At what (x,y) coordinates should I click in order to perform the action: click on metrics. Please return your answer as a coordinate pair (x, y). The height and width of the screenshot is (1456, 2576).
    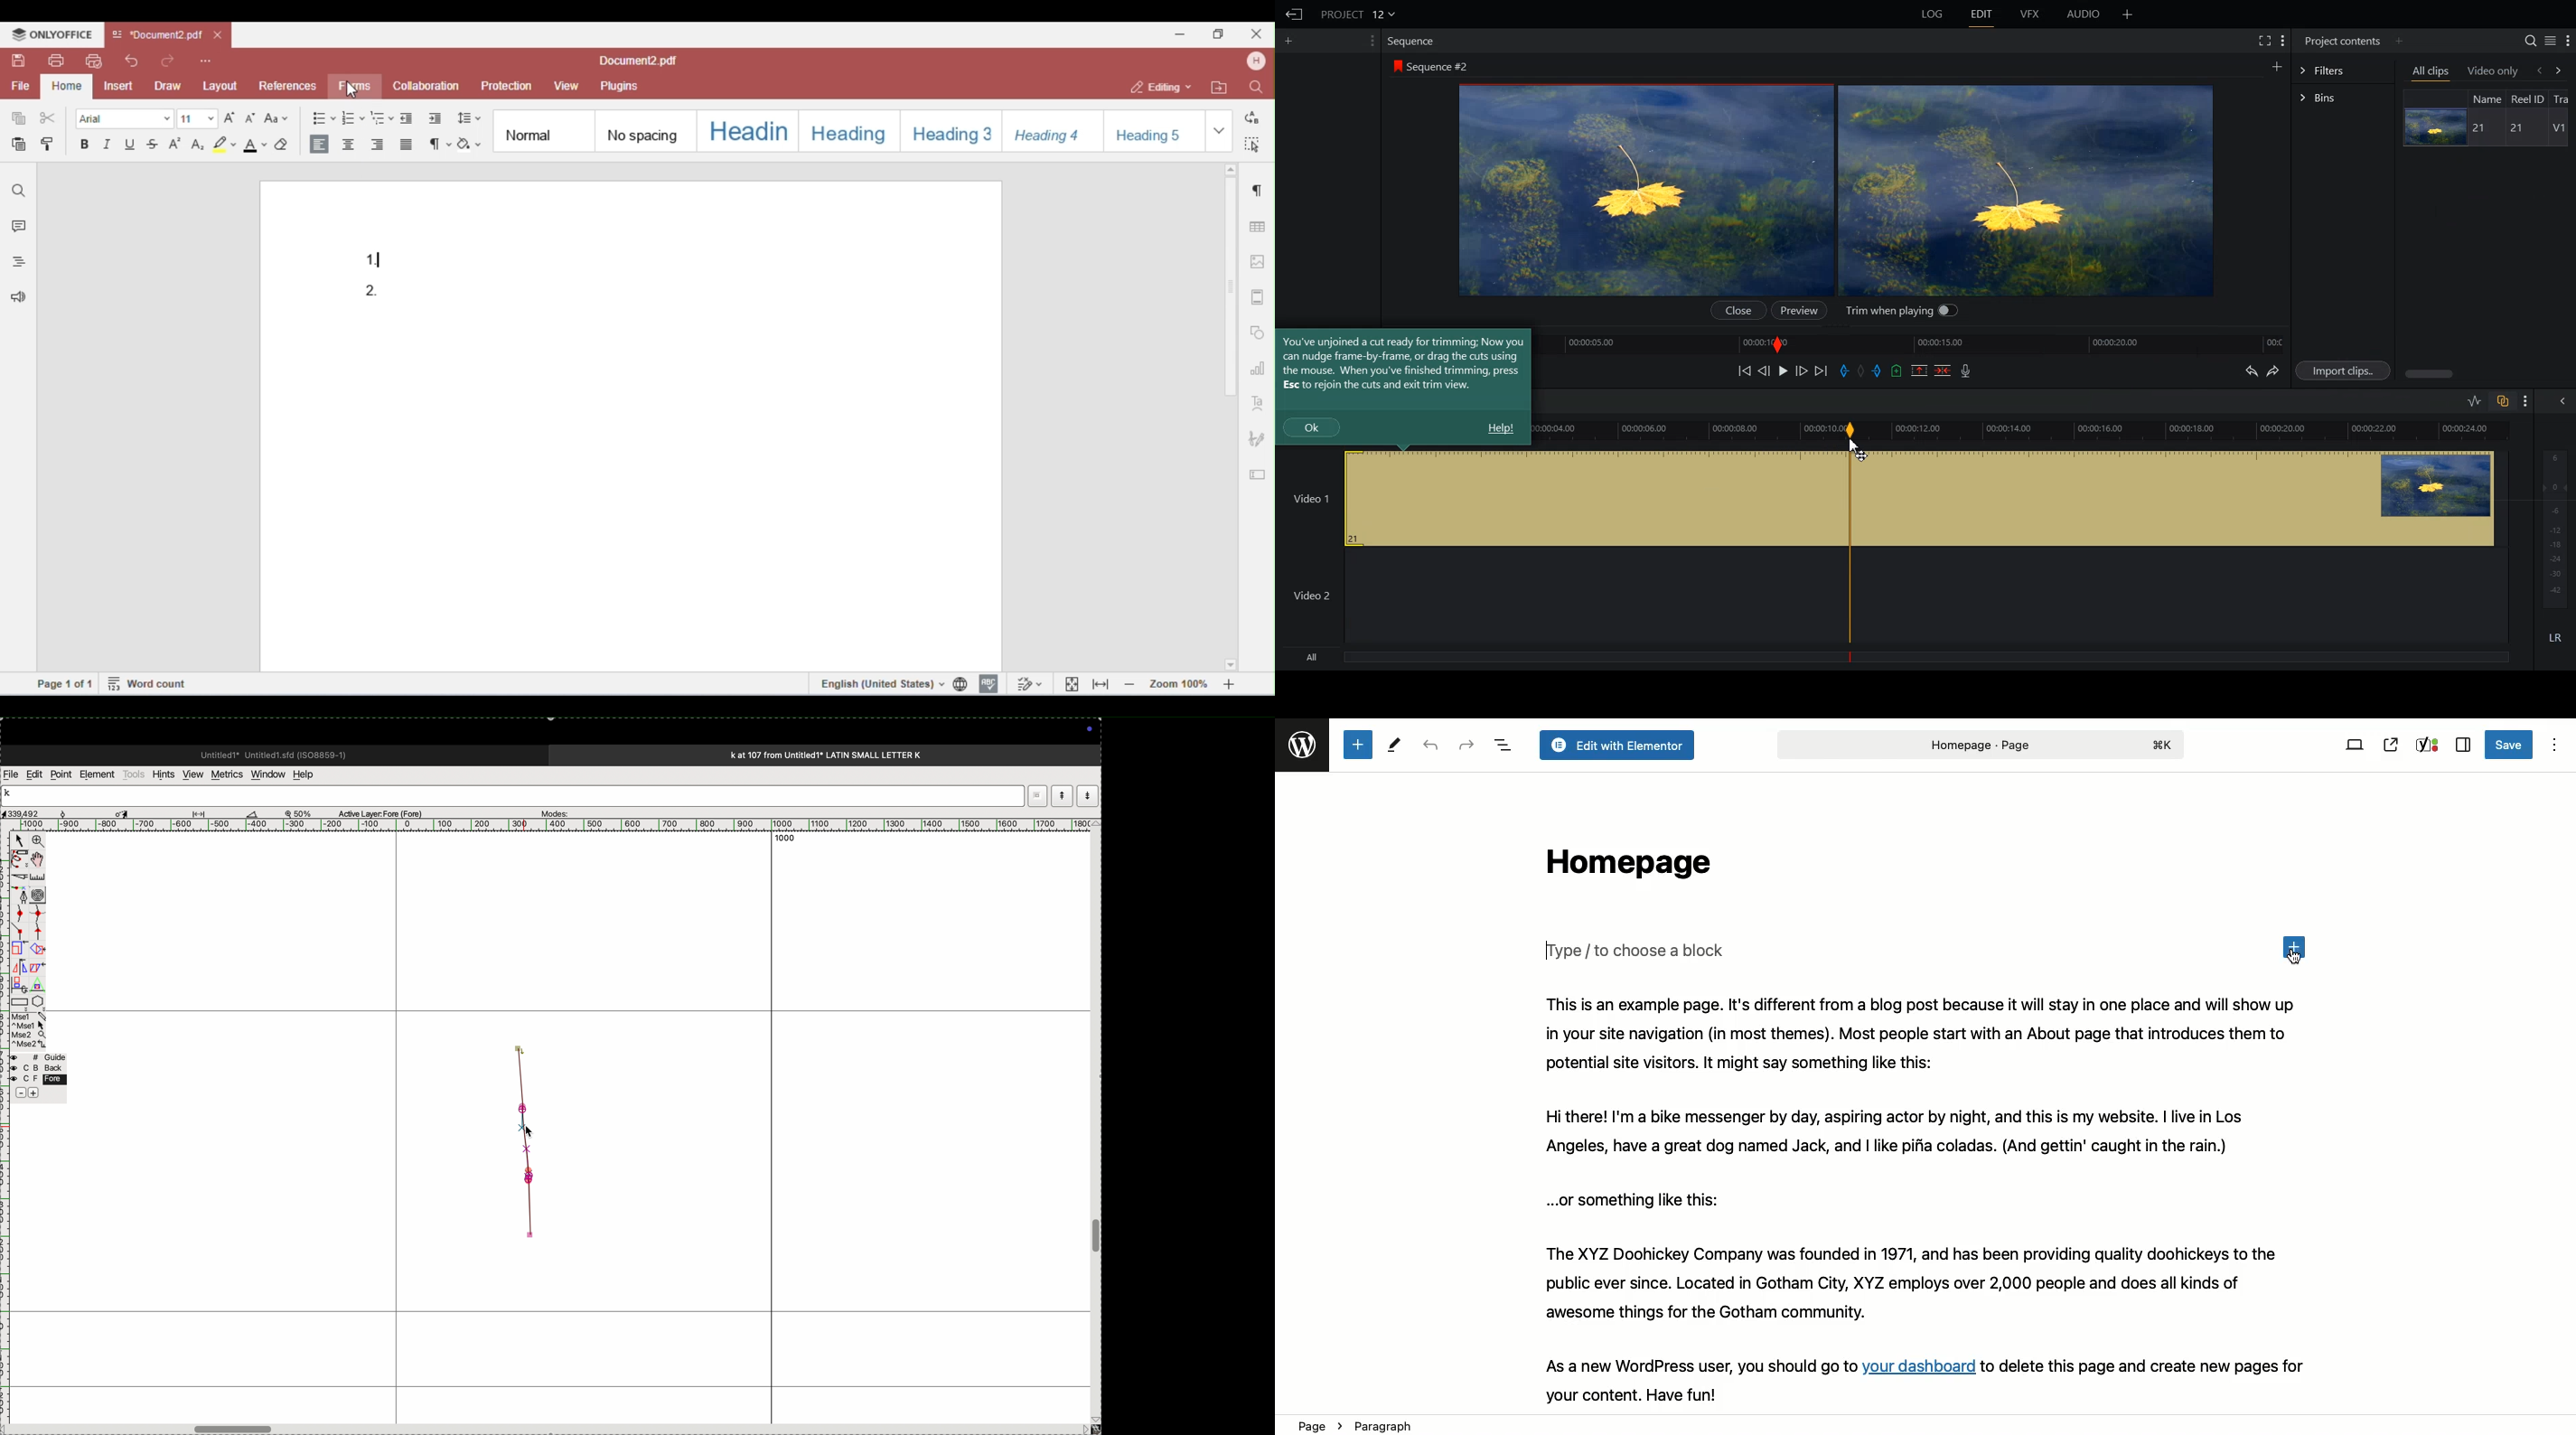
    Looking at the image, I should click on (226, 774).